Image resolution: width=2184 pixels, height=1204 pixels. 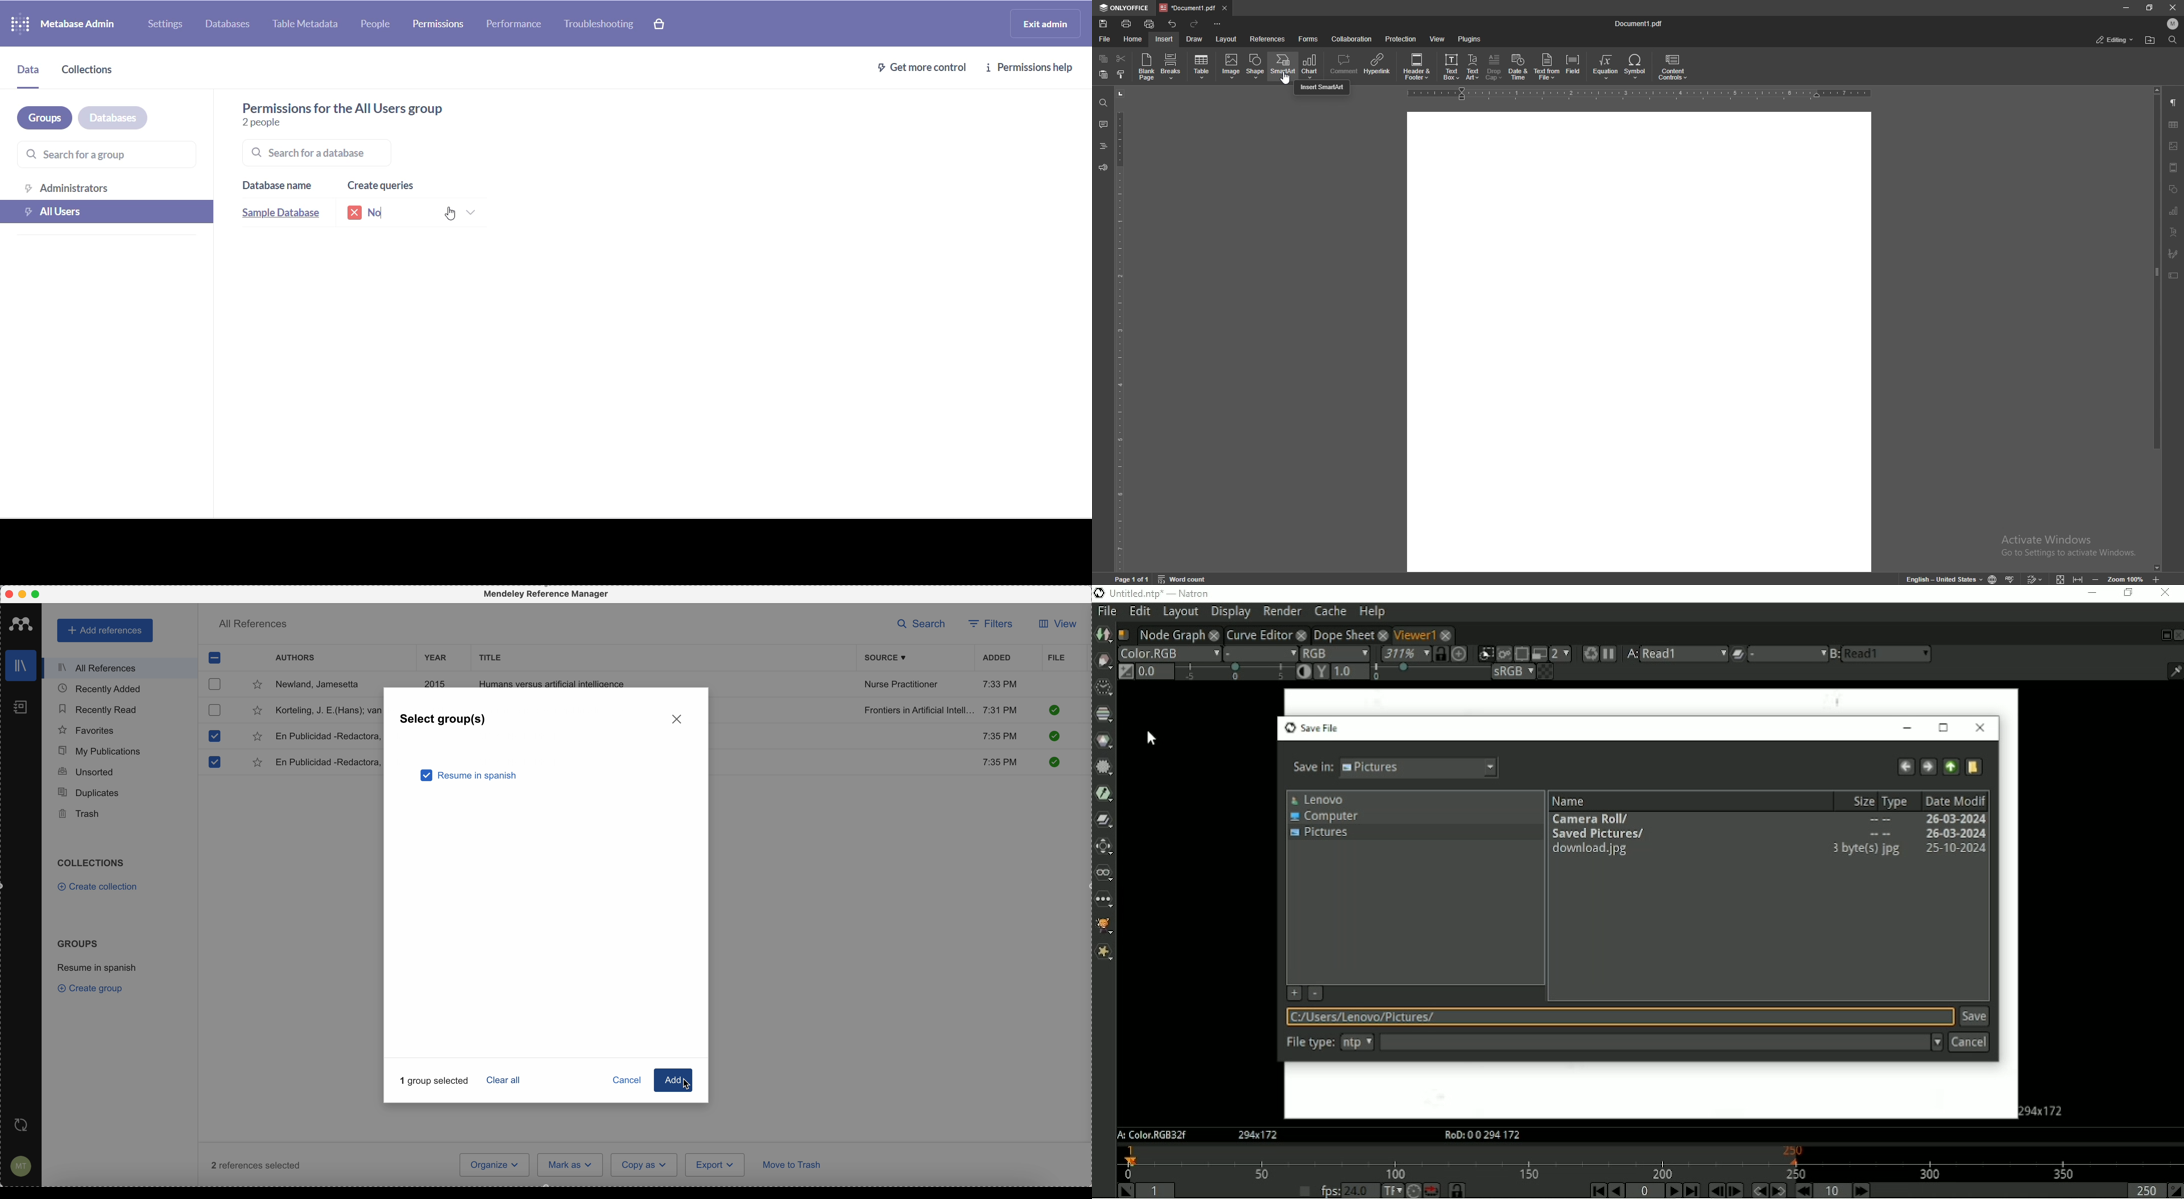 What do you see at coordinates (24, 595) in the screenshot?
I see `minimize` at bounding box center [24, 595].